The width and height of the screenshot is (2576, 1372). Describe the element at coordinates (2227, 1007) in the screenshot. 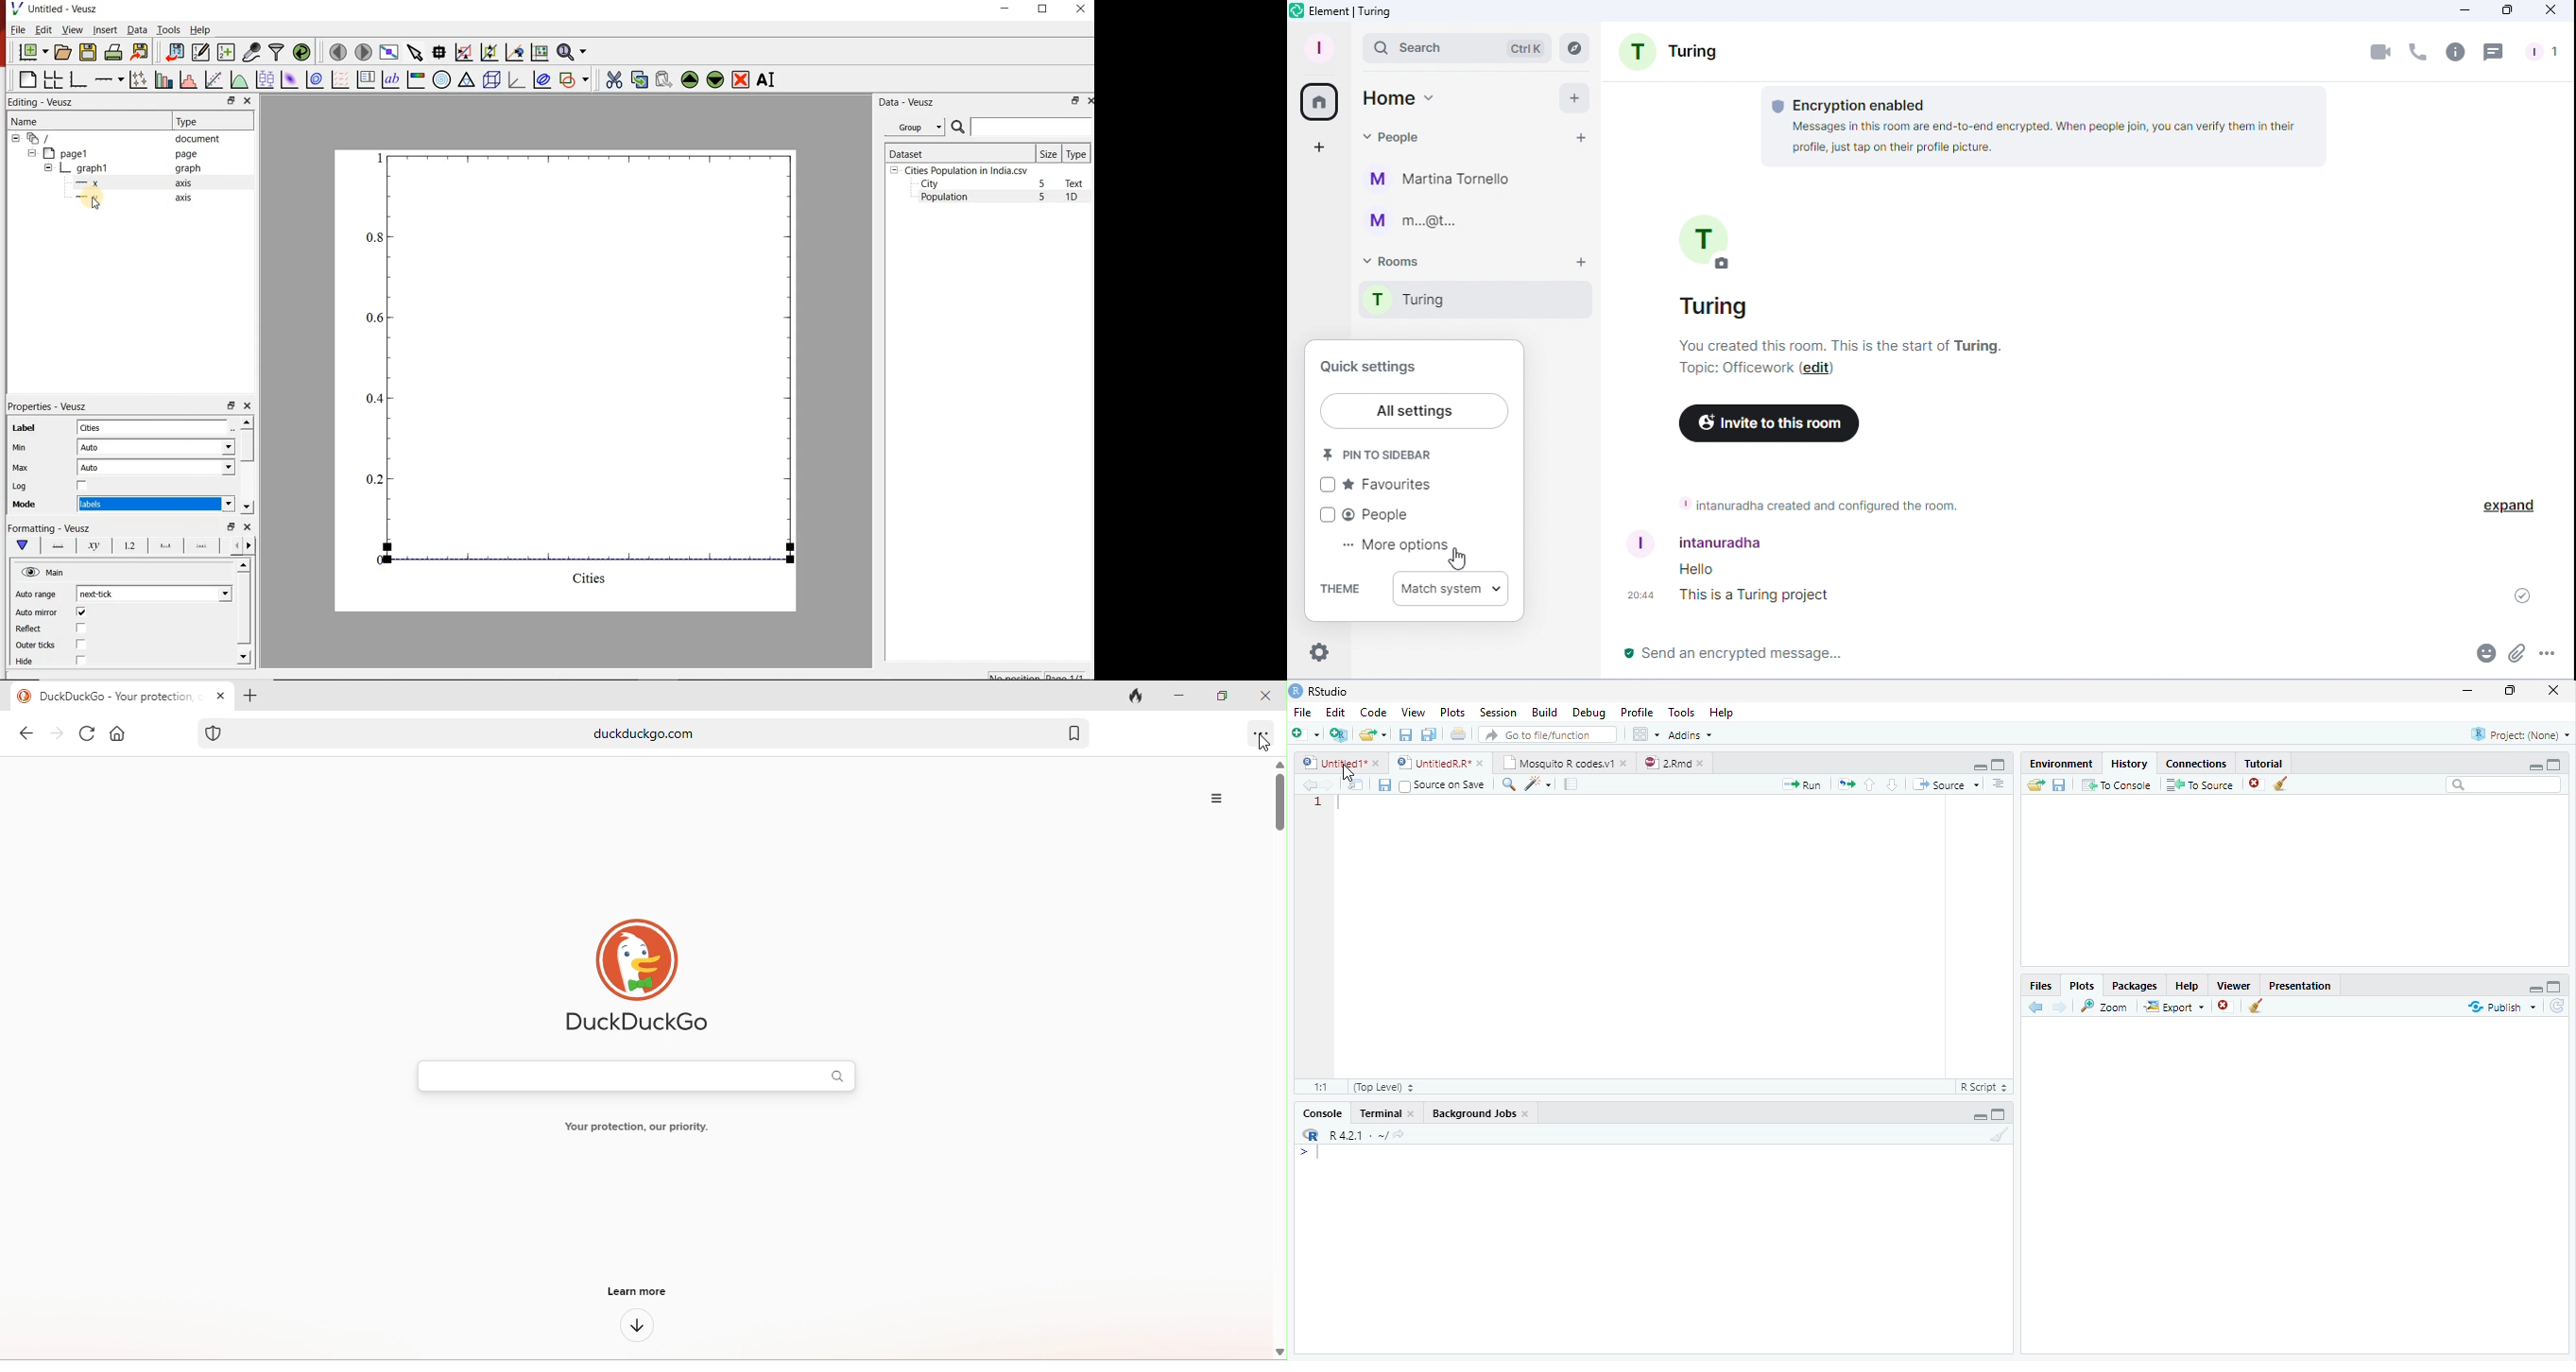

I see `Remove selected` at that location.